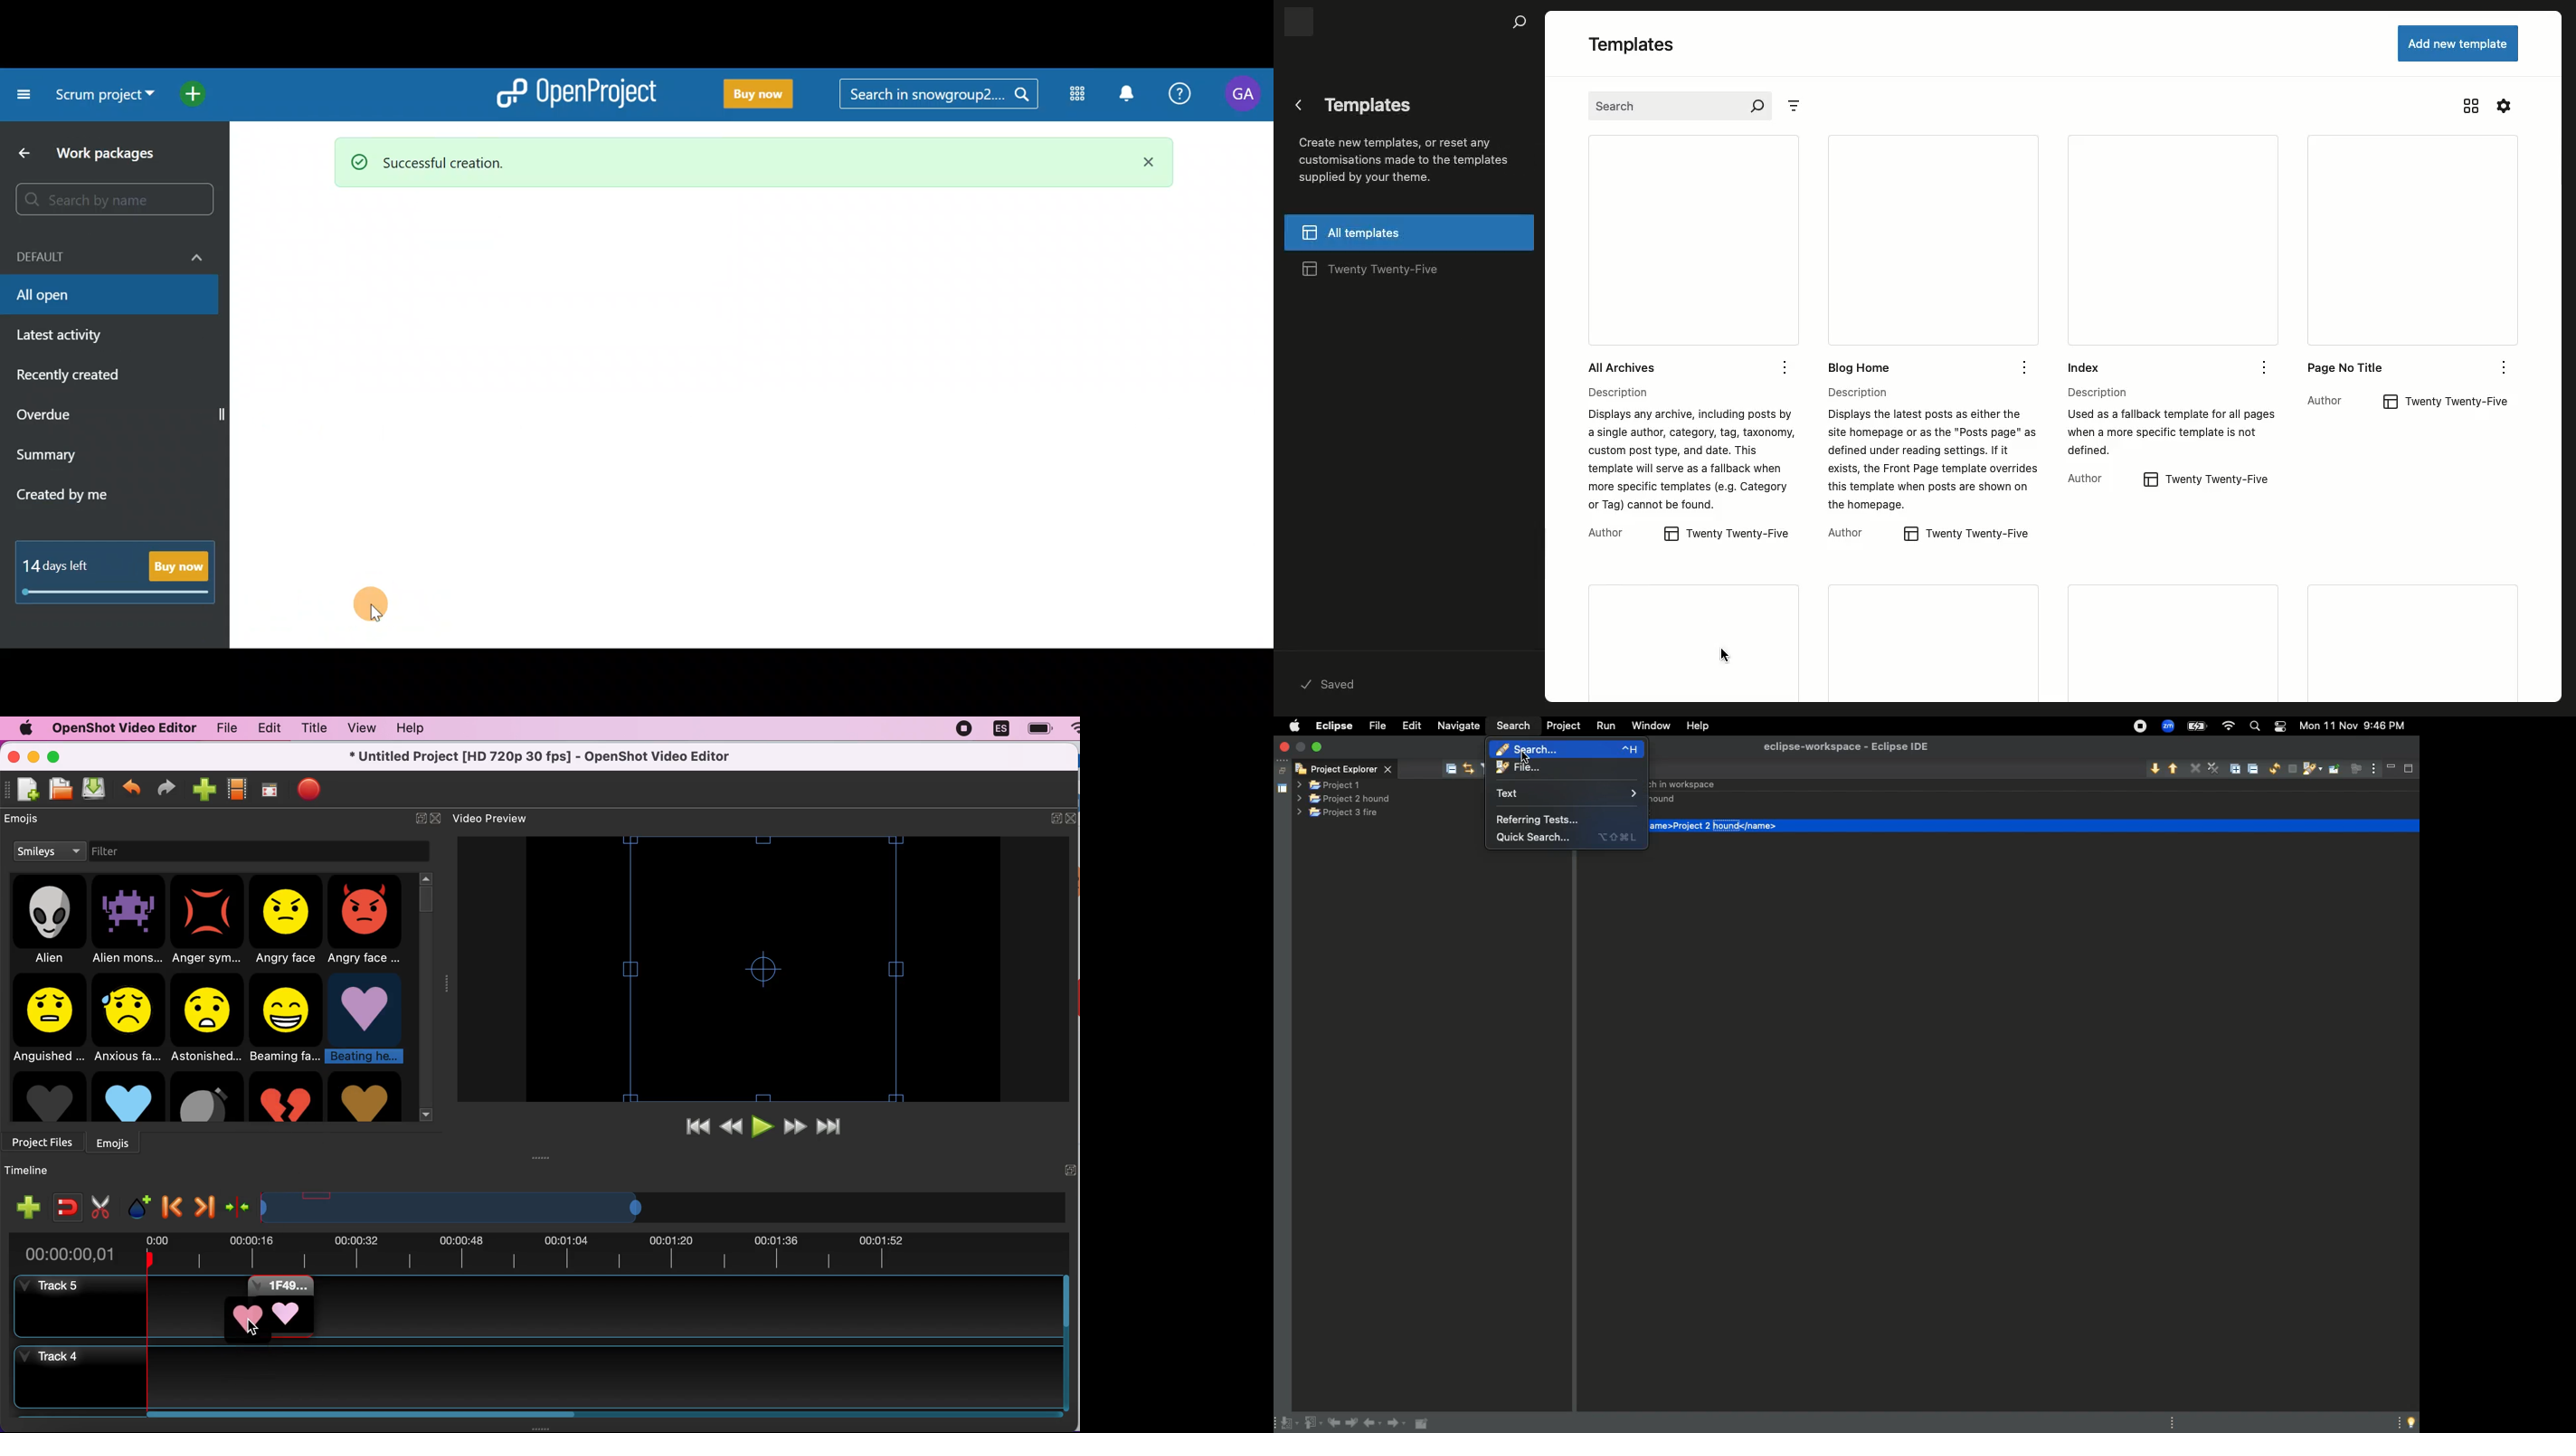 The width and height of the screenshot is (2576, 1456). What do you see at coordinates (203, 787) in the screenshot?
I see `import files` at bounding box center [203, 787].